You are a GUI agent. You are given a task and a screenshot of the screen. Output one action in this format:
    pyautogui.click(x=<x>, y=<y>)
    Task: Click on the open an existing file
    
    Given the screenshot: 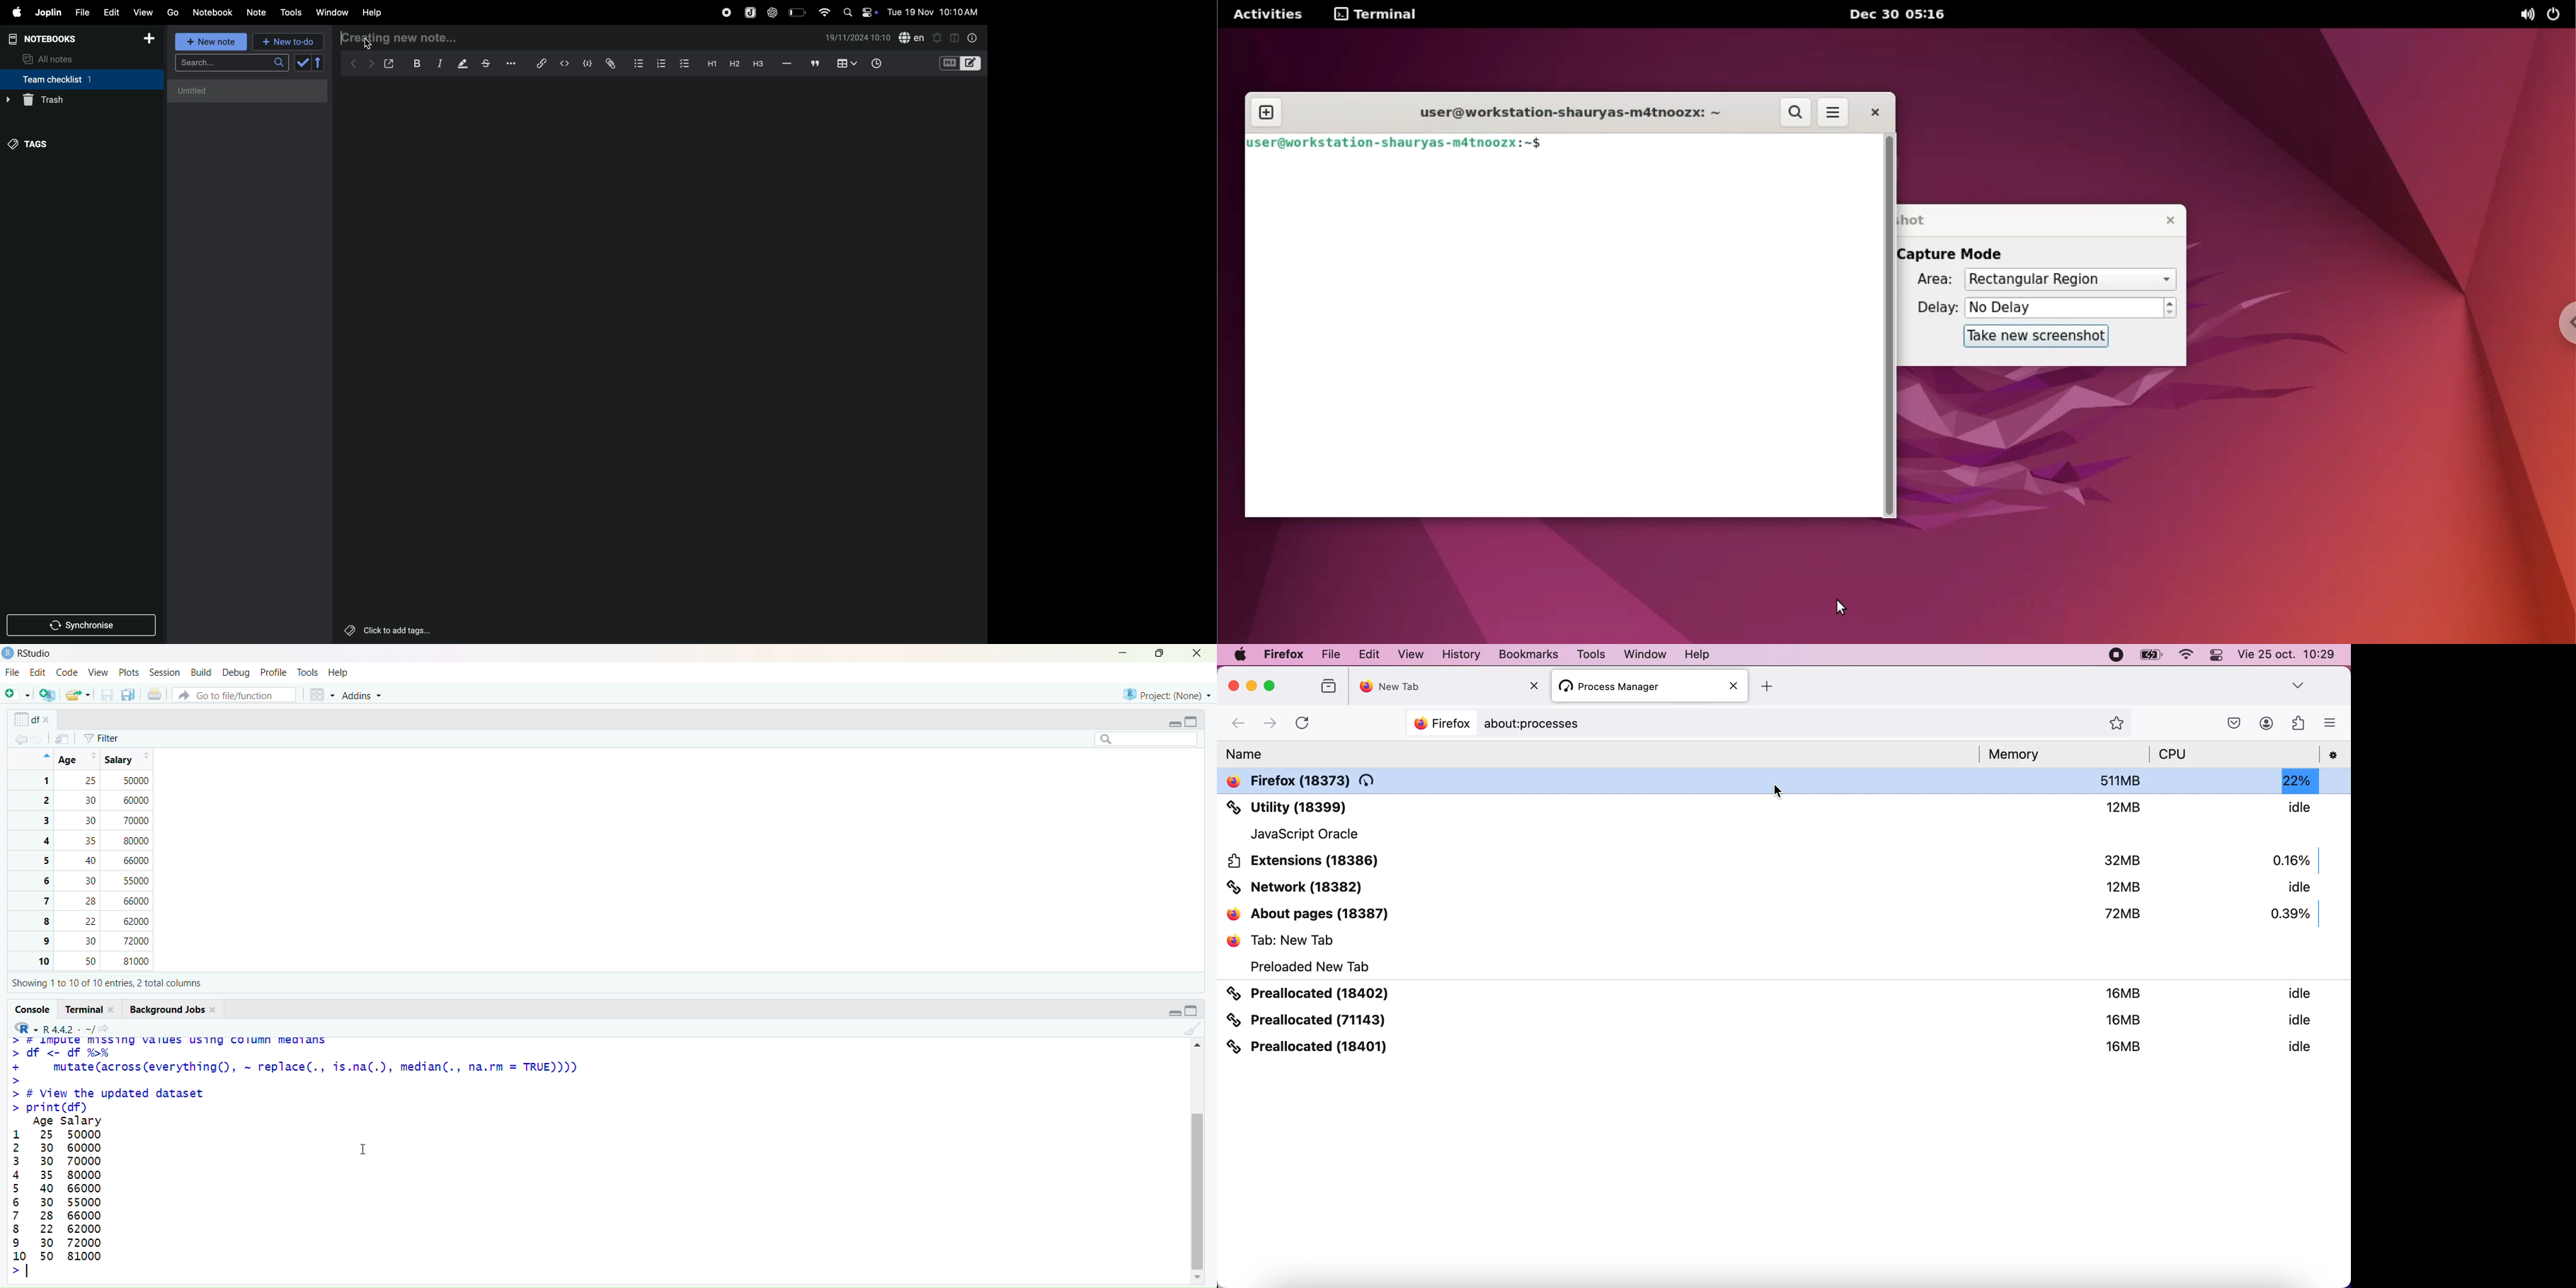 What is the action you would take?
    pyautogui.click(x=77, y=695)
    